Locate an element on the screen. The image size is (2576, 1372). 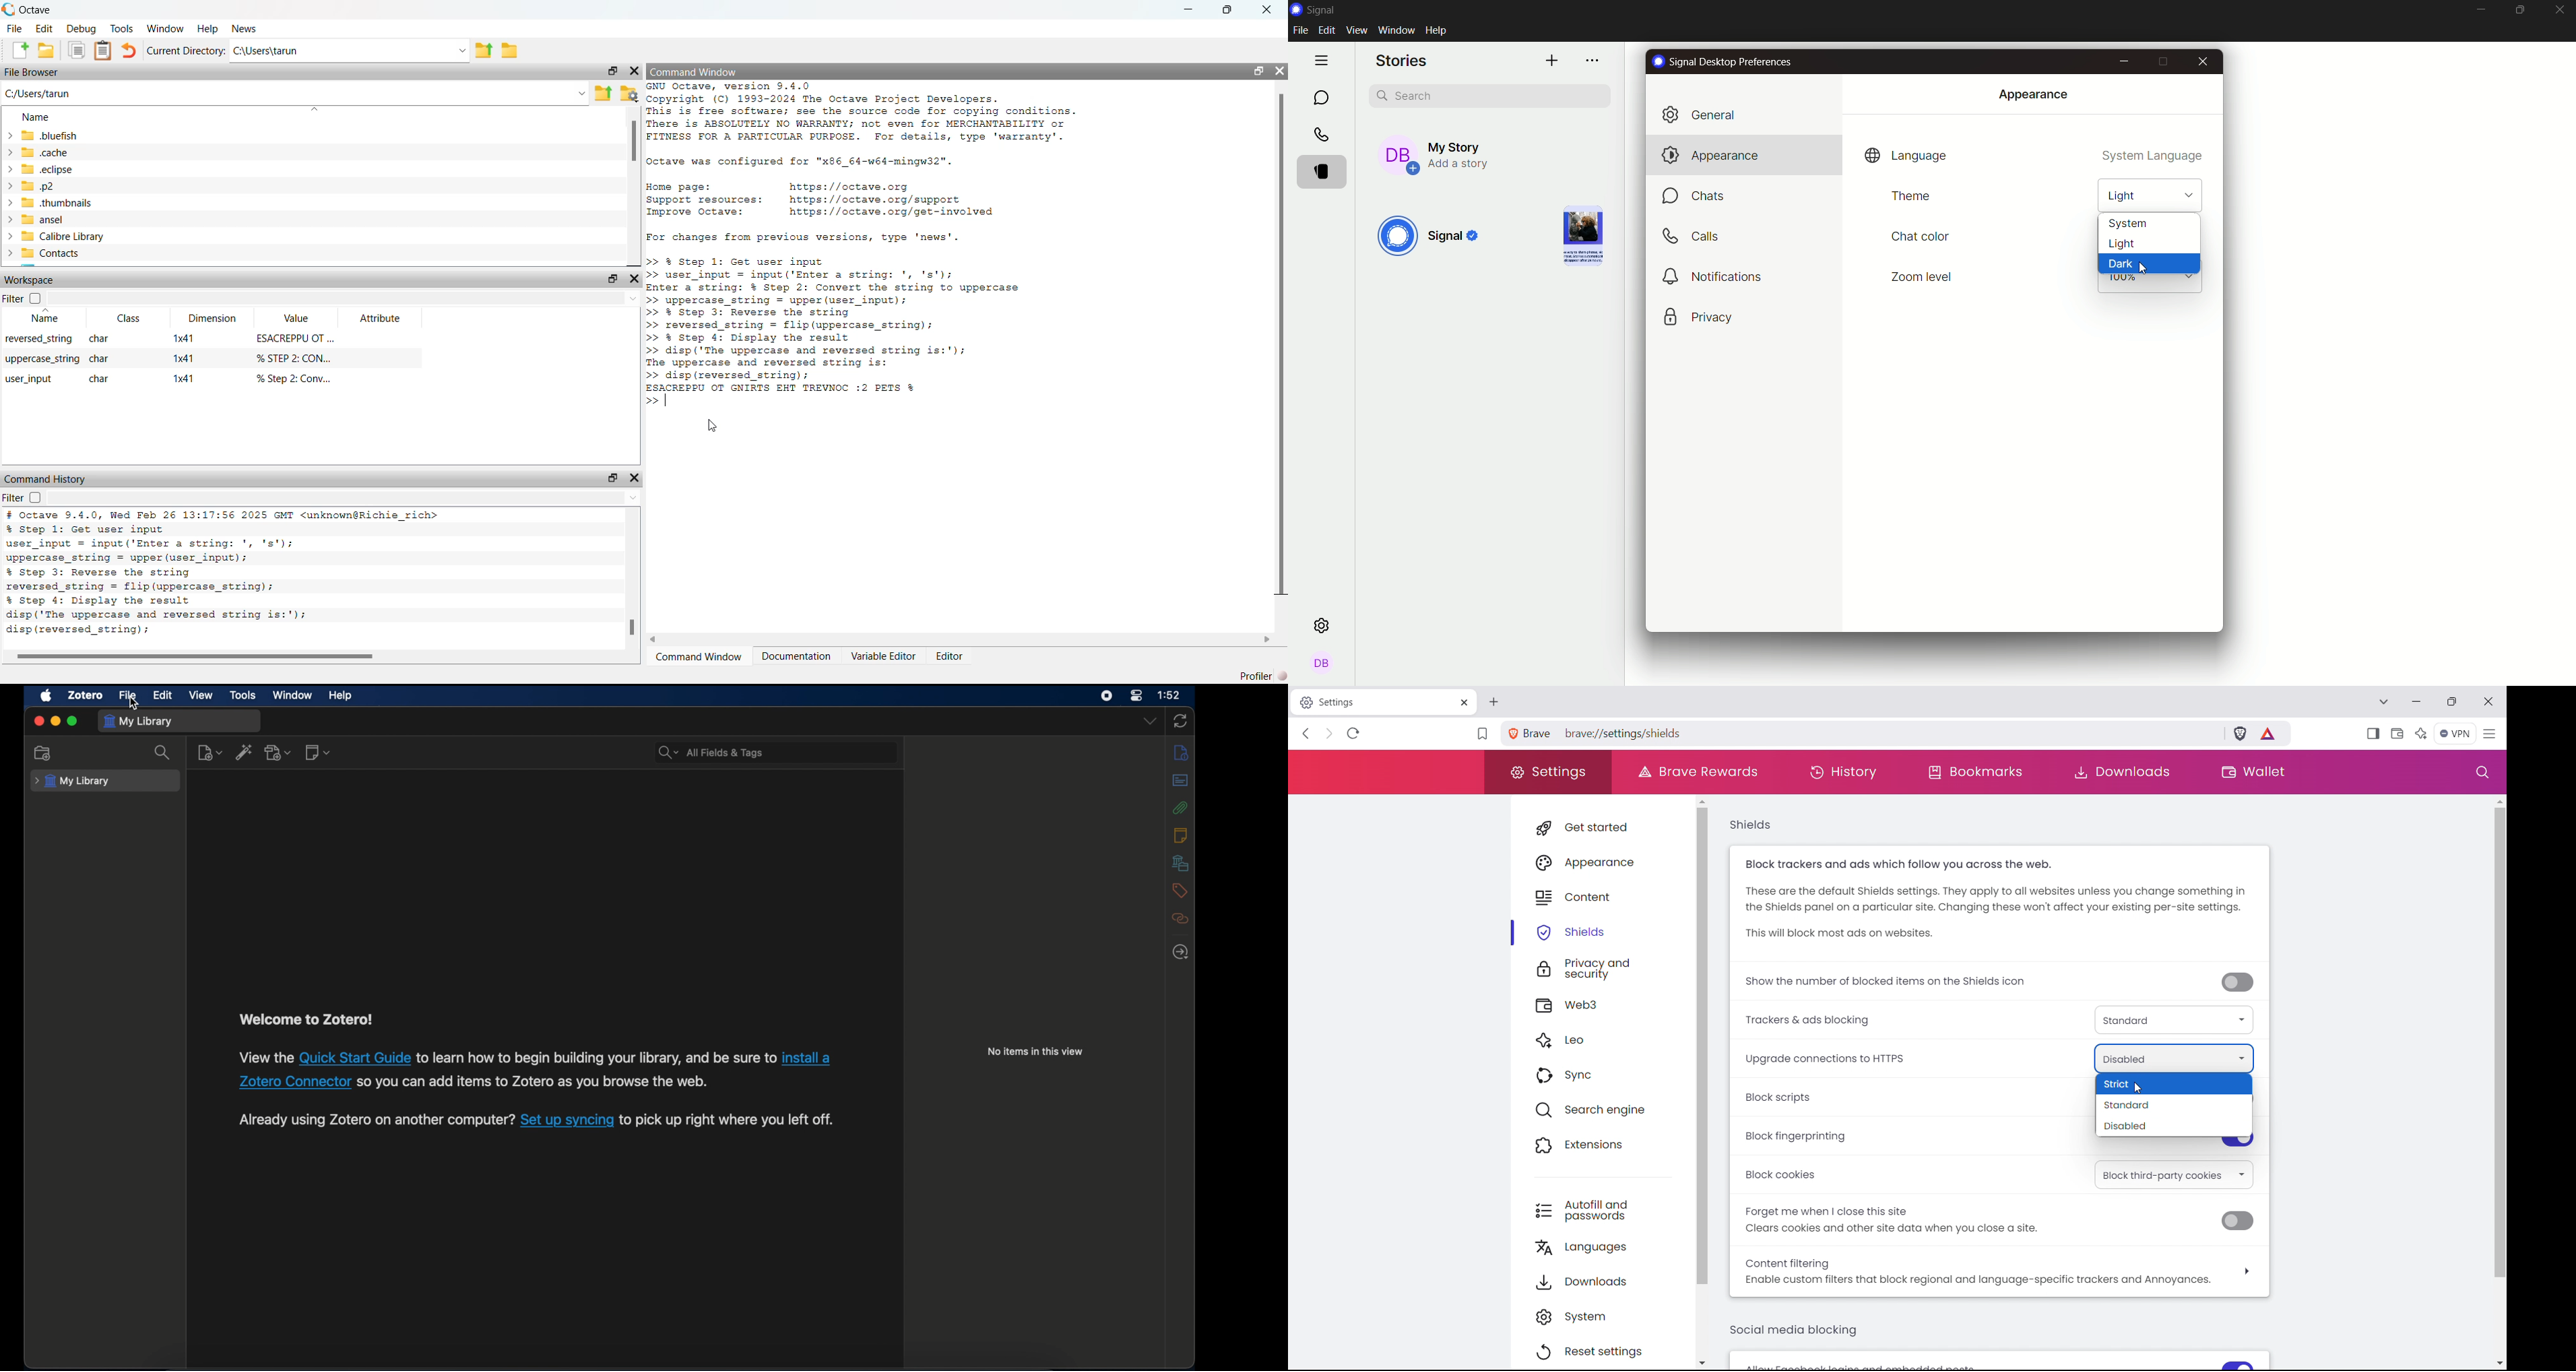
add attachment is located at coordinates (279, 752).